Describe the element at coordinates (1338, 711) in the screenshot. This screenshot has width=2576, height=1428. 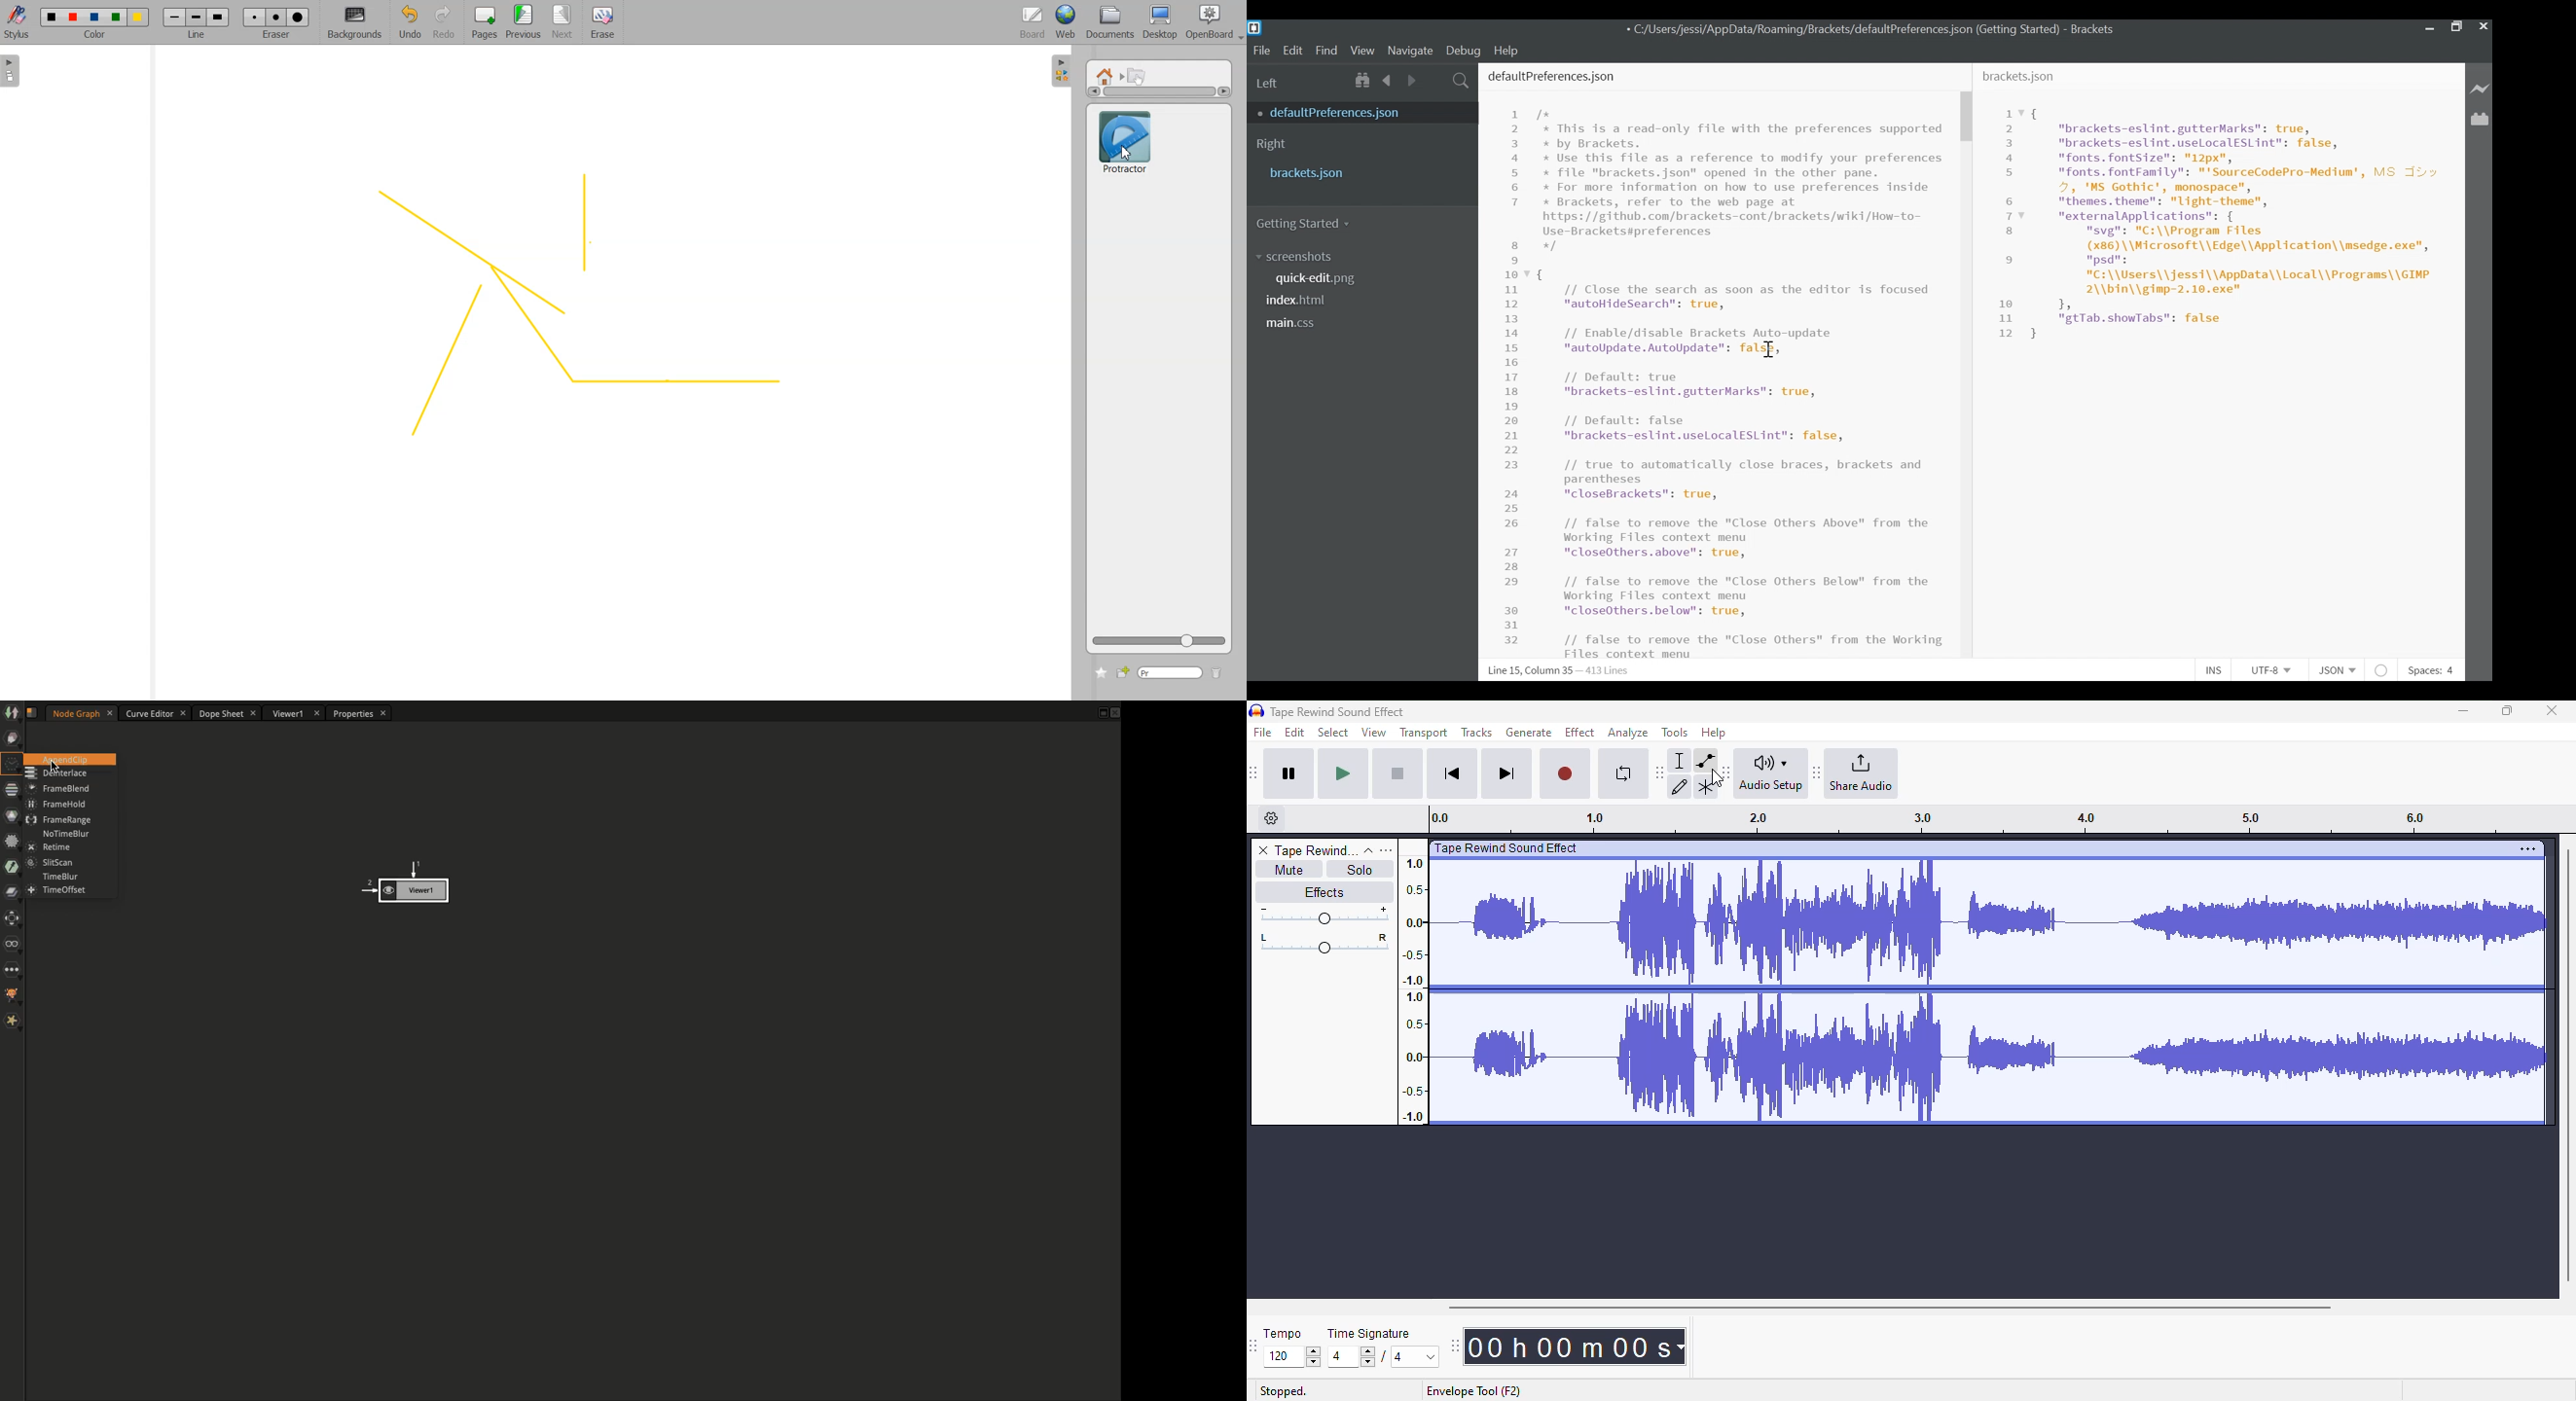
I see `title` at that location.